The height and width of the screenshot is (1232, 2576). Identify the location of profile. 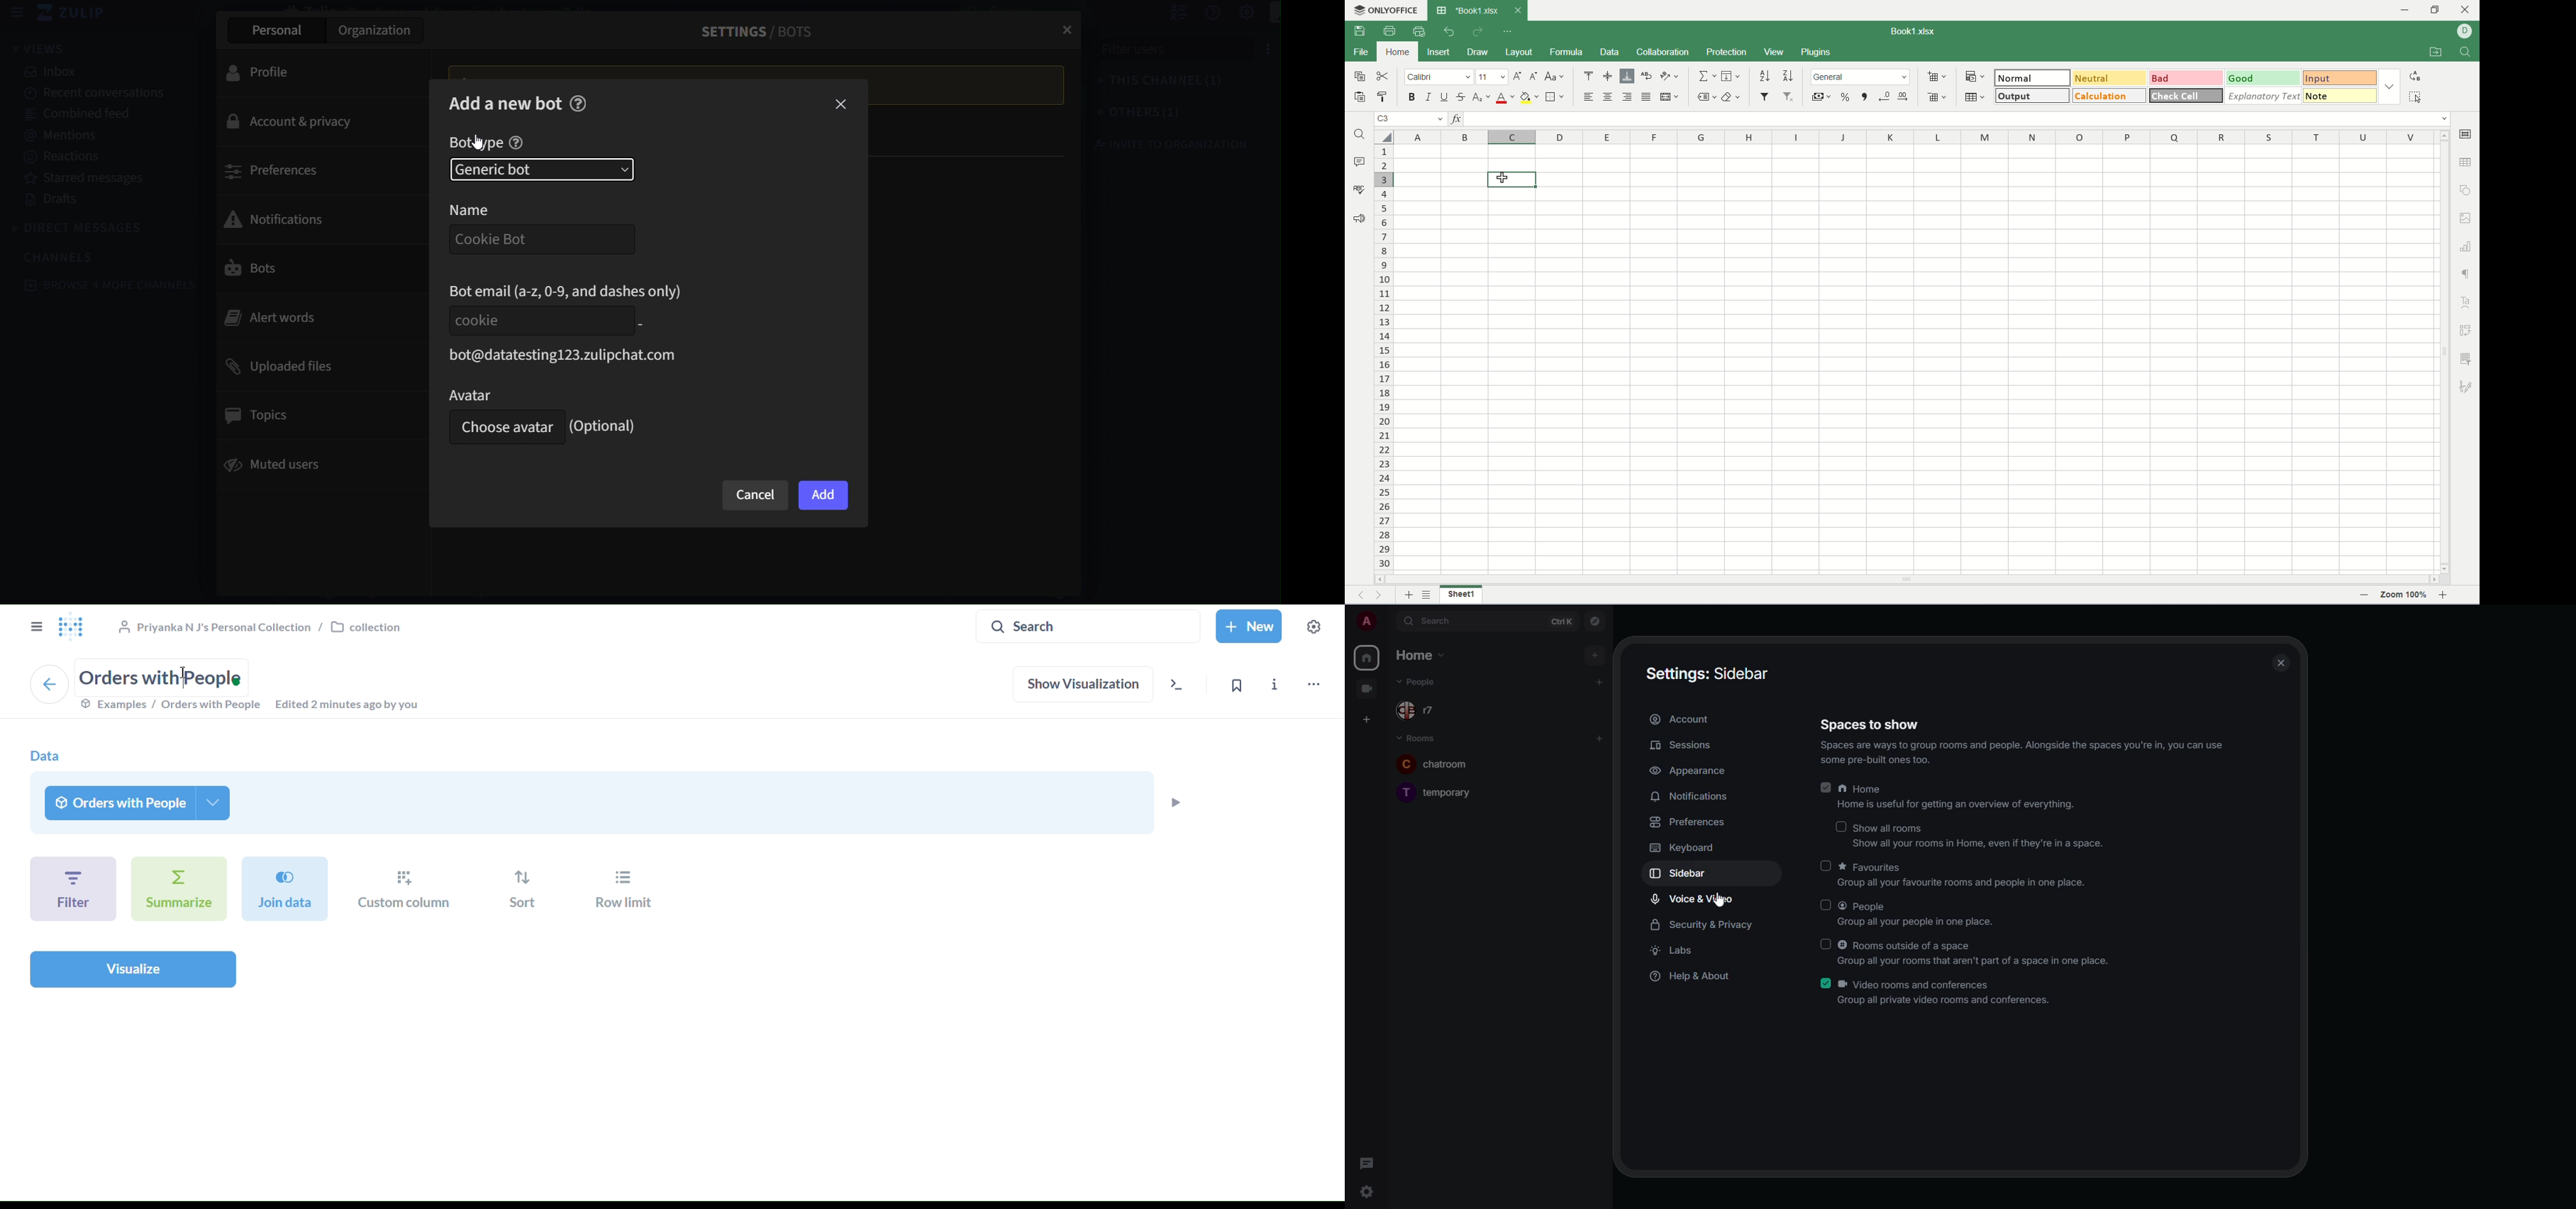
(1368, 620).